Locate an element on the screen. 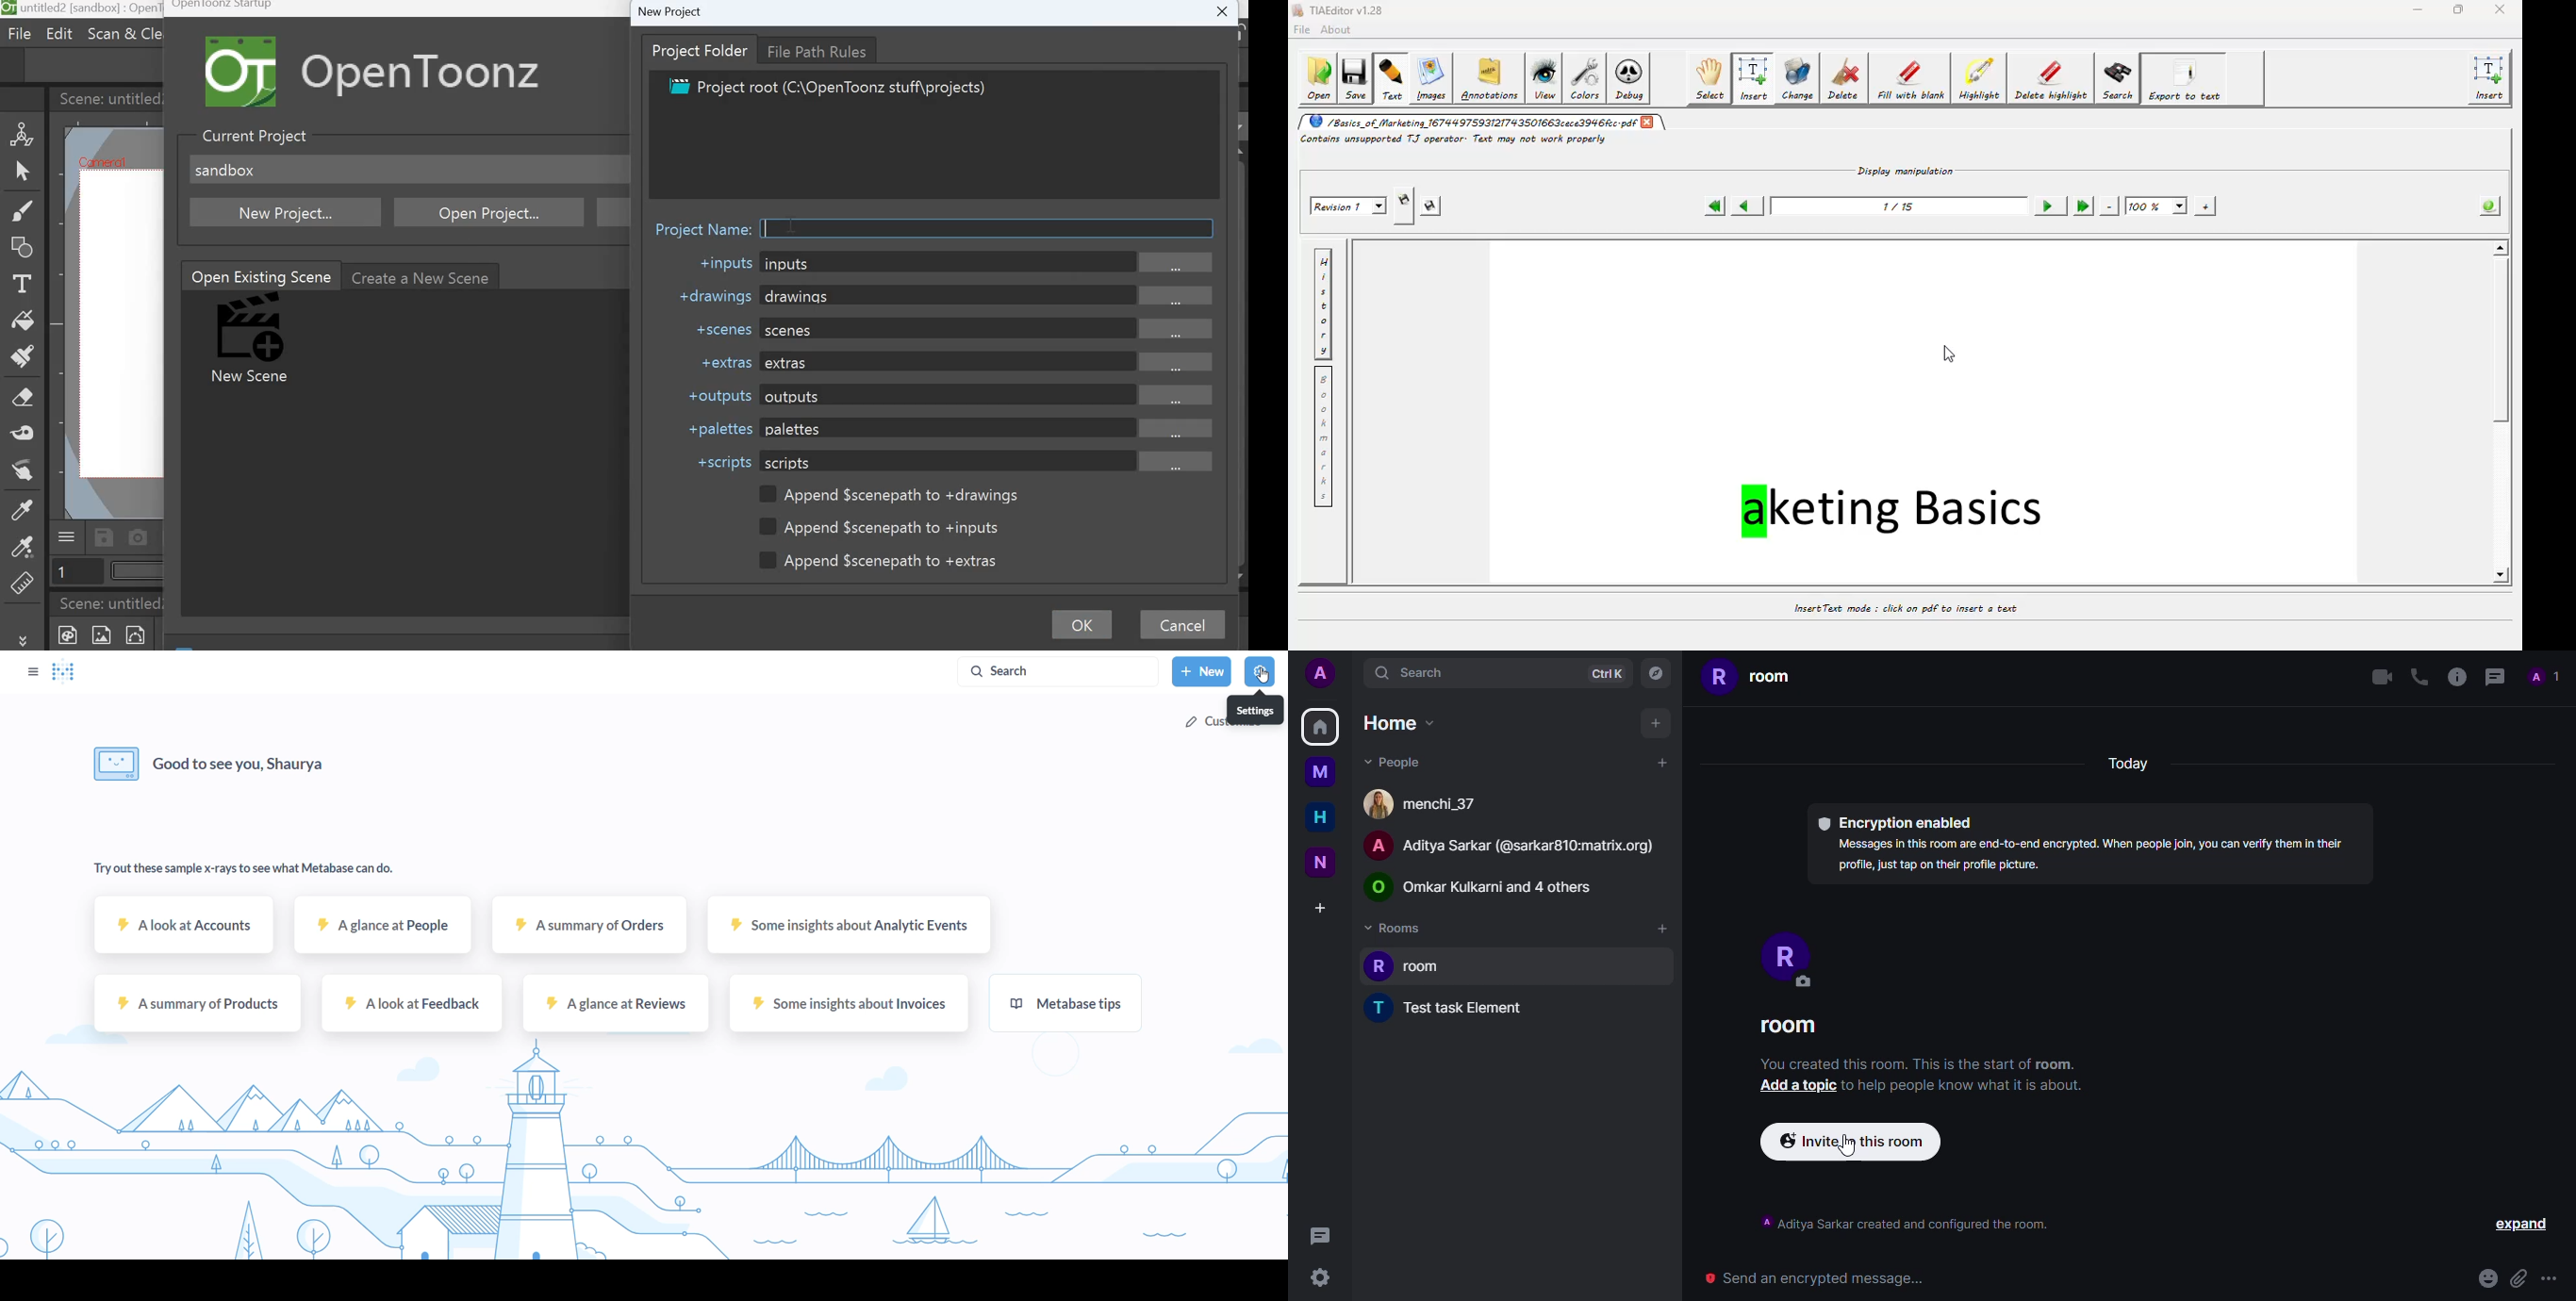 This screenshot has height=1316, width=2576. people is located at coordinates (1403, 762).